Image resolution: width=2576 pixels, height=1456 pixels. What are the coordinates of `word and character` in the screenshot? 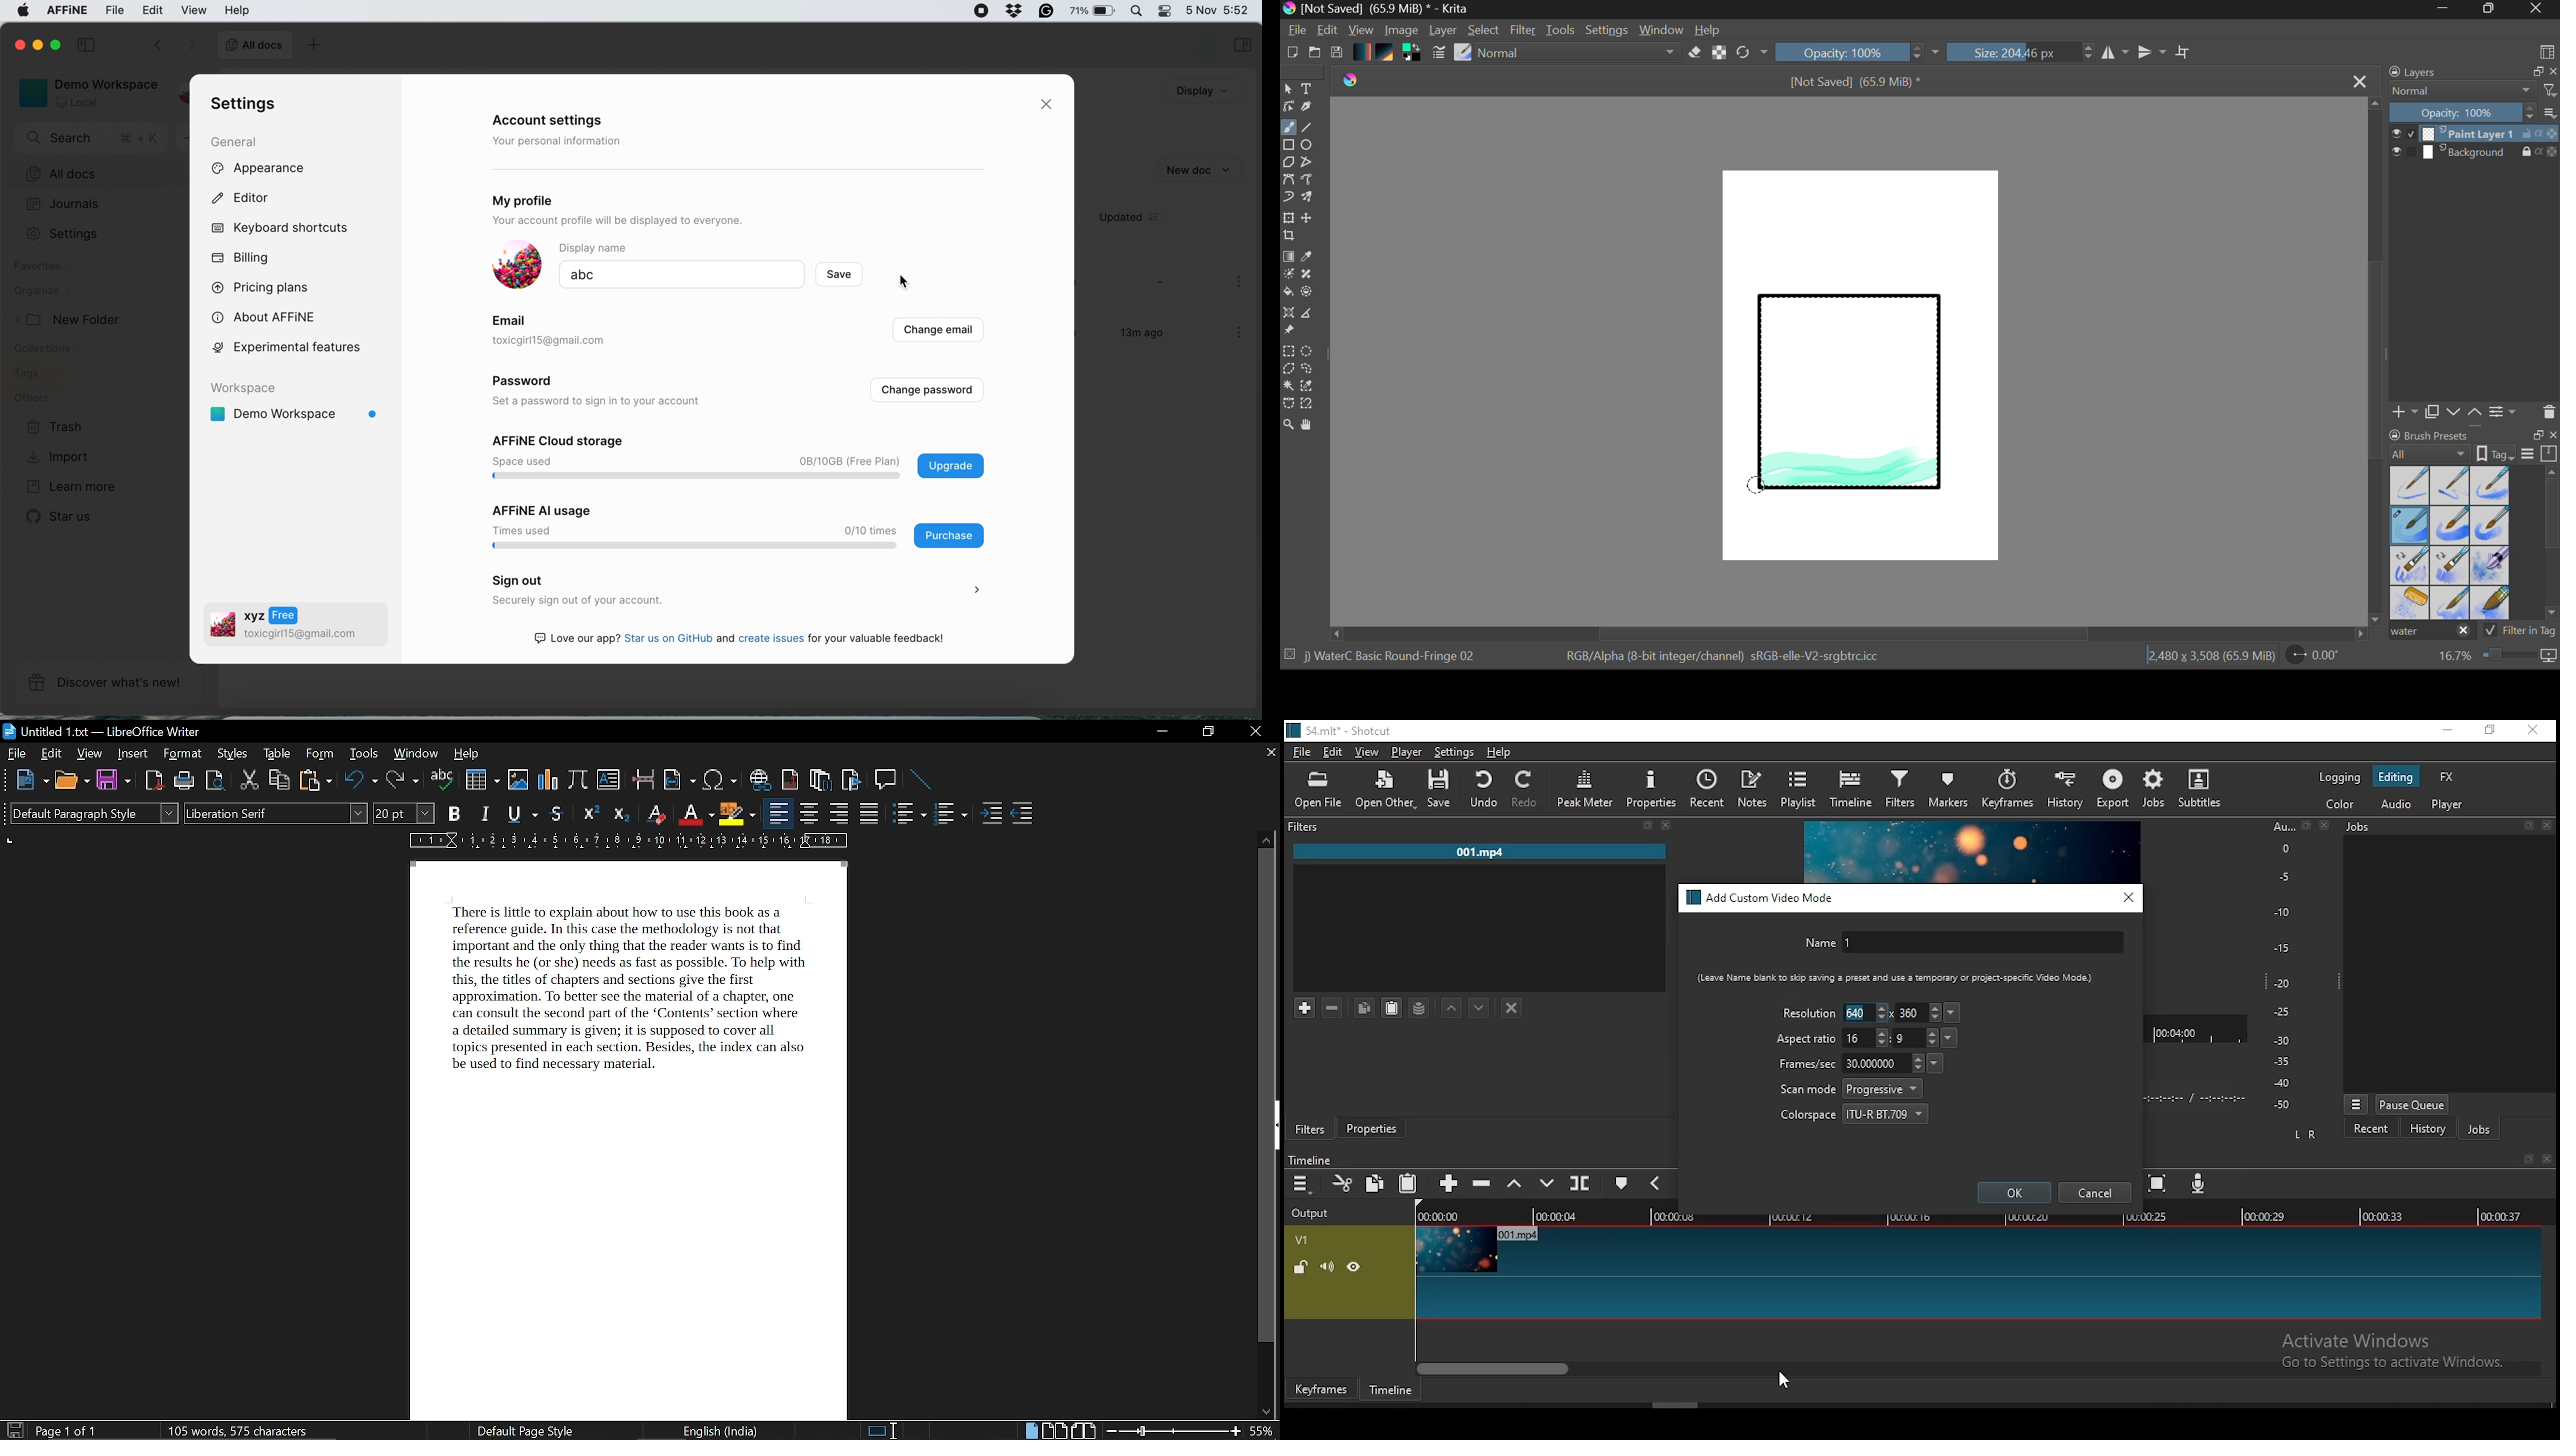 It's located at (242, 1430).